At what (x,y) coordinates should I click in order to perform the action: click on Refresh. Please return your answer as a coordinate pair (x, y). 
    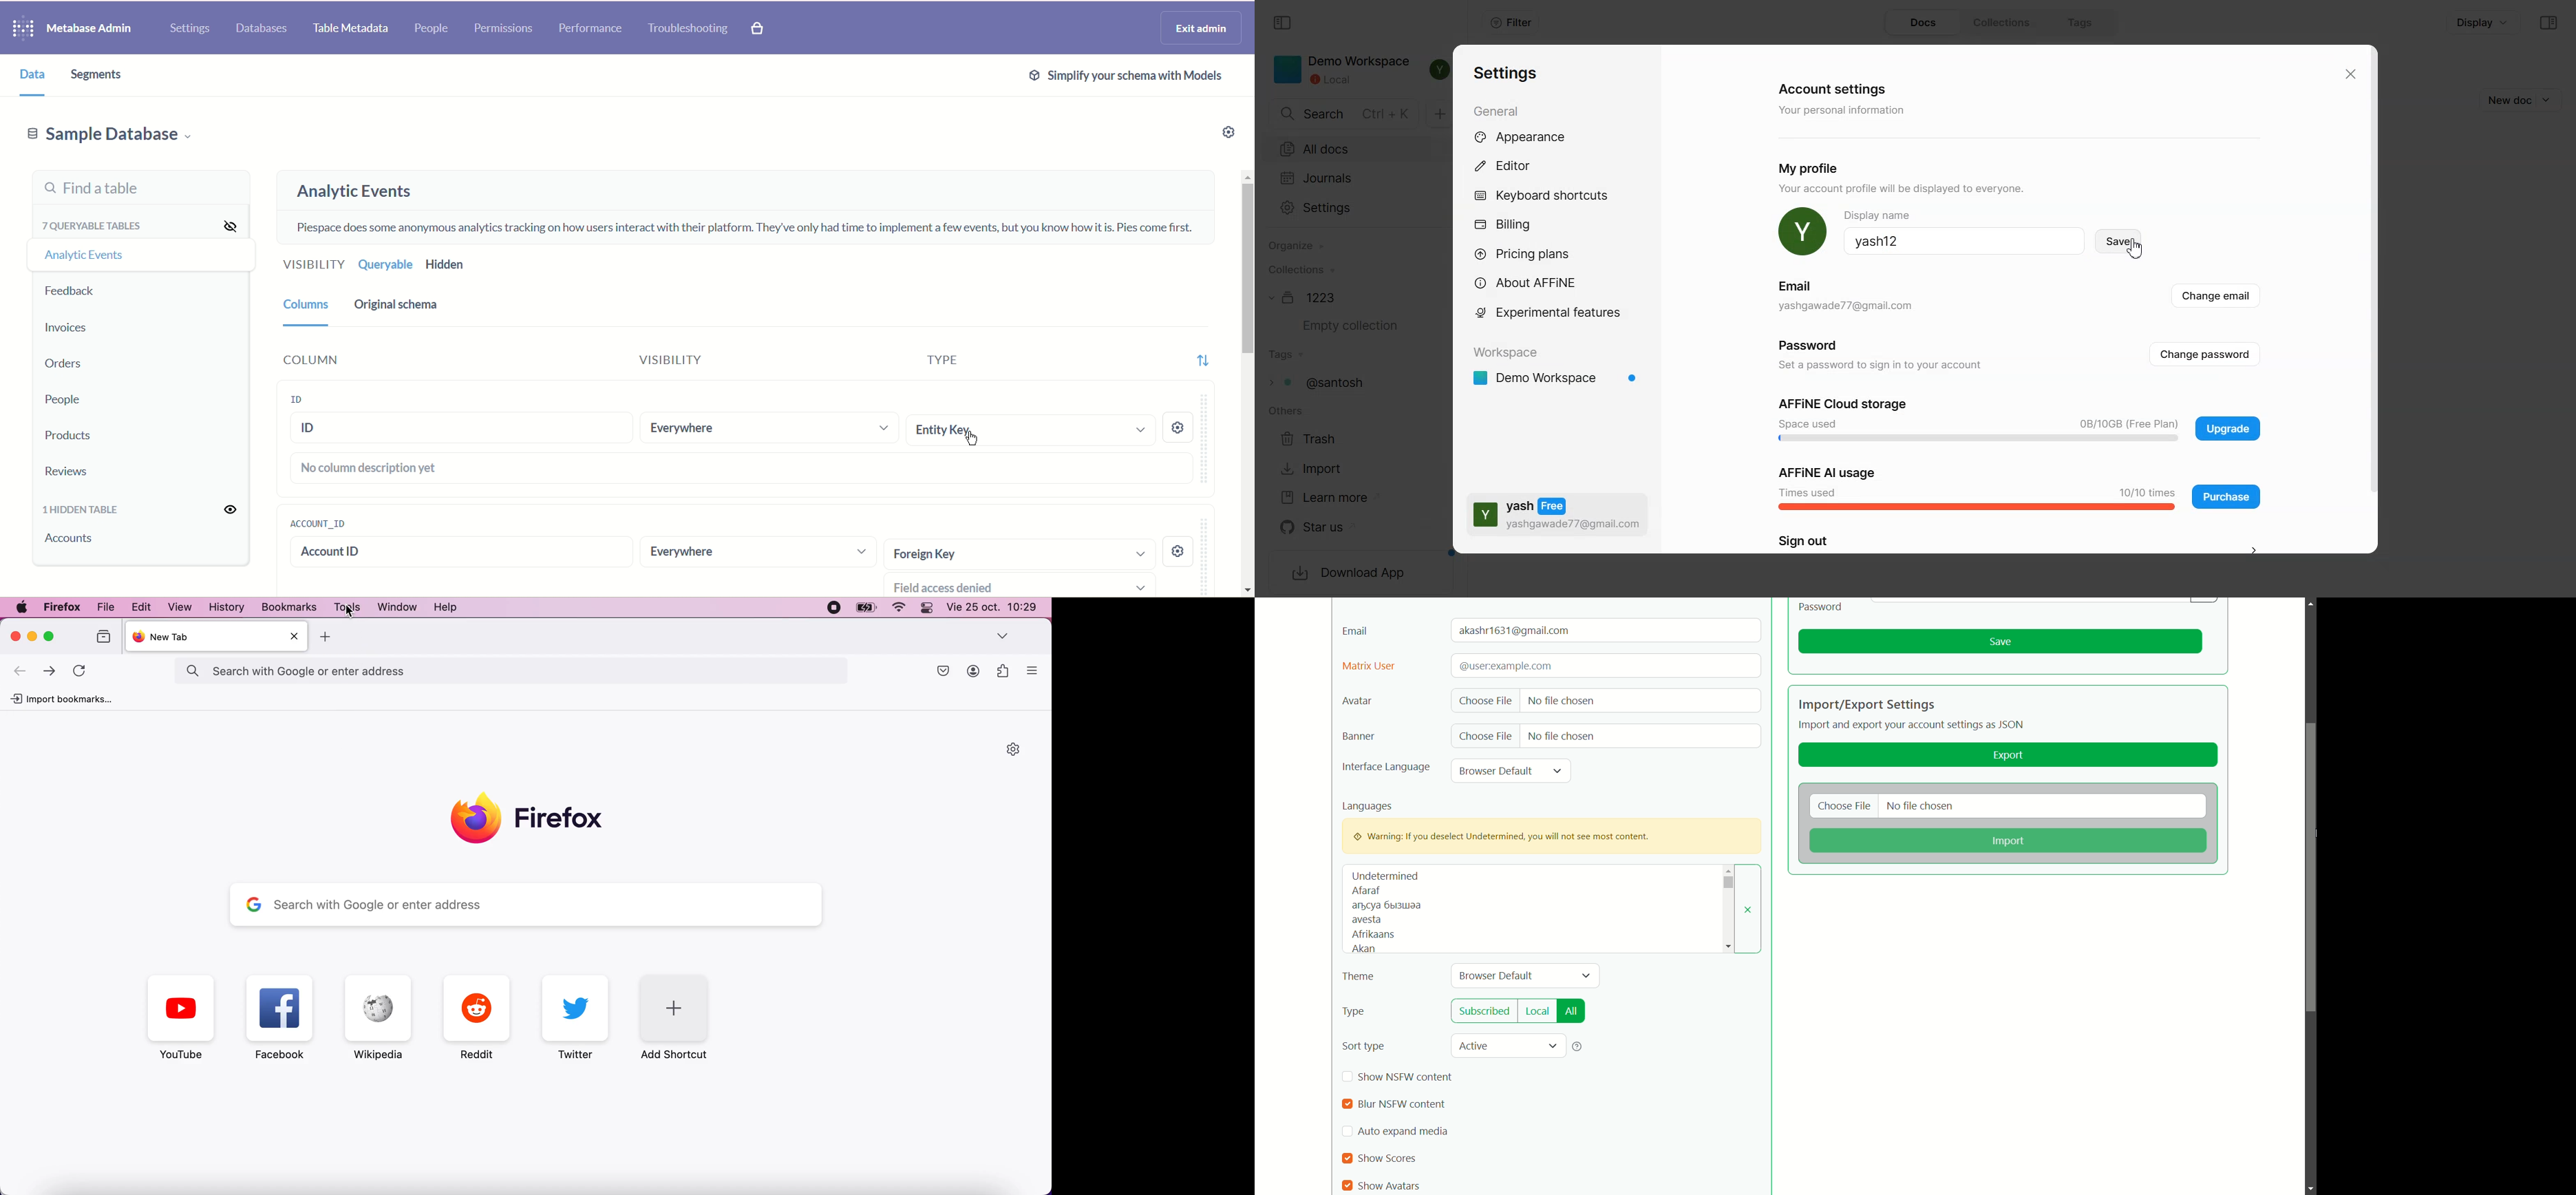
    Looking at the image, I should click on (78, 672).